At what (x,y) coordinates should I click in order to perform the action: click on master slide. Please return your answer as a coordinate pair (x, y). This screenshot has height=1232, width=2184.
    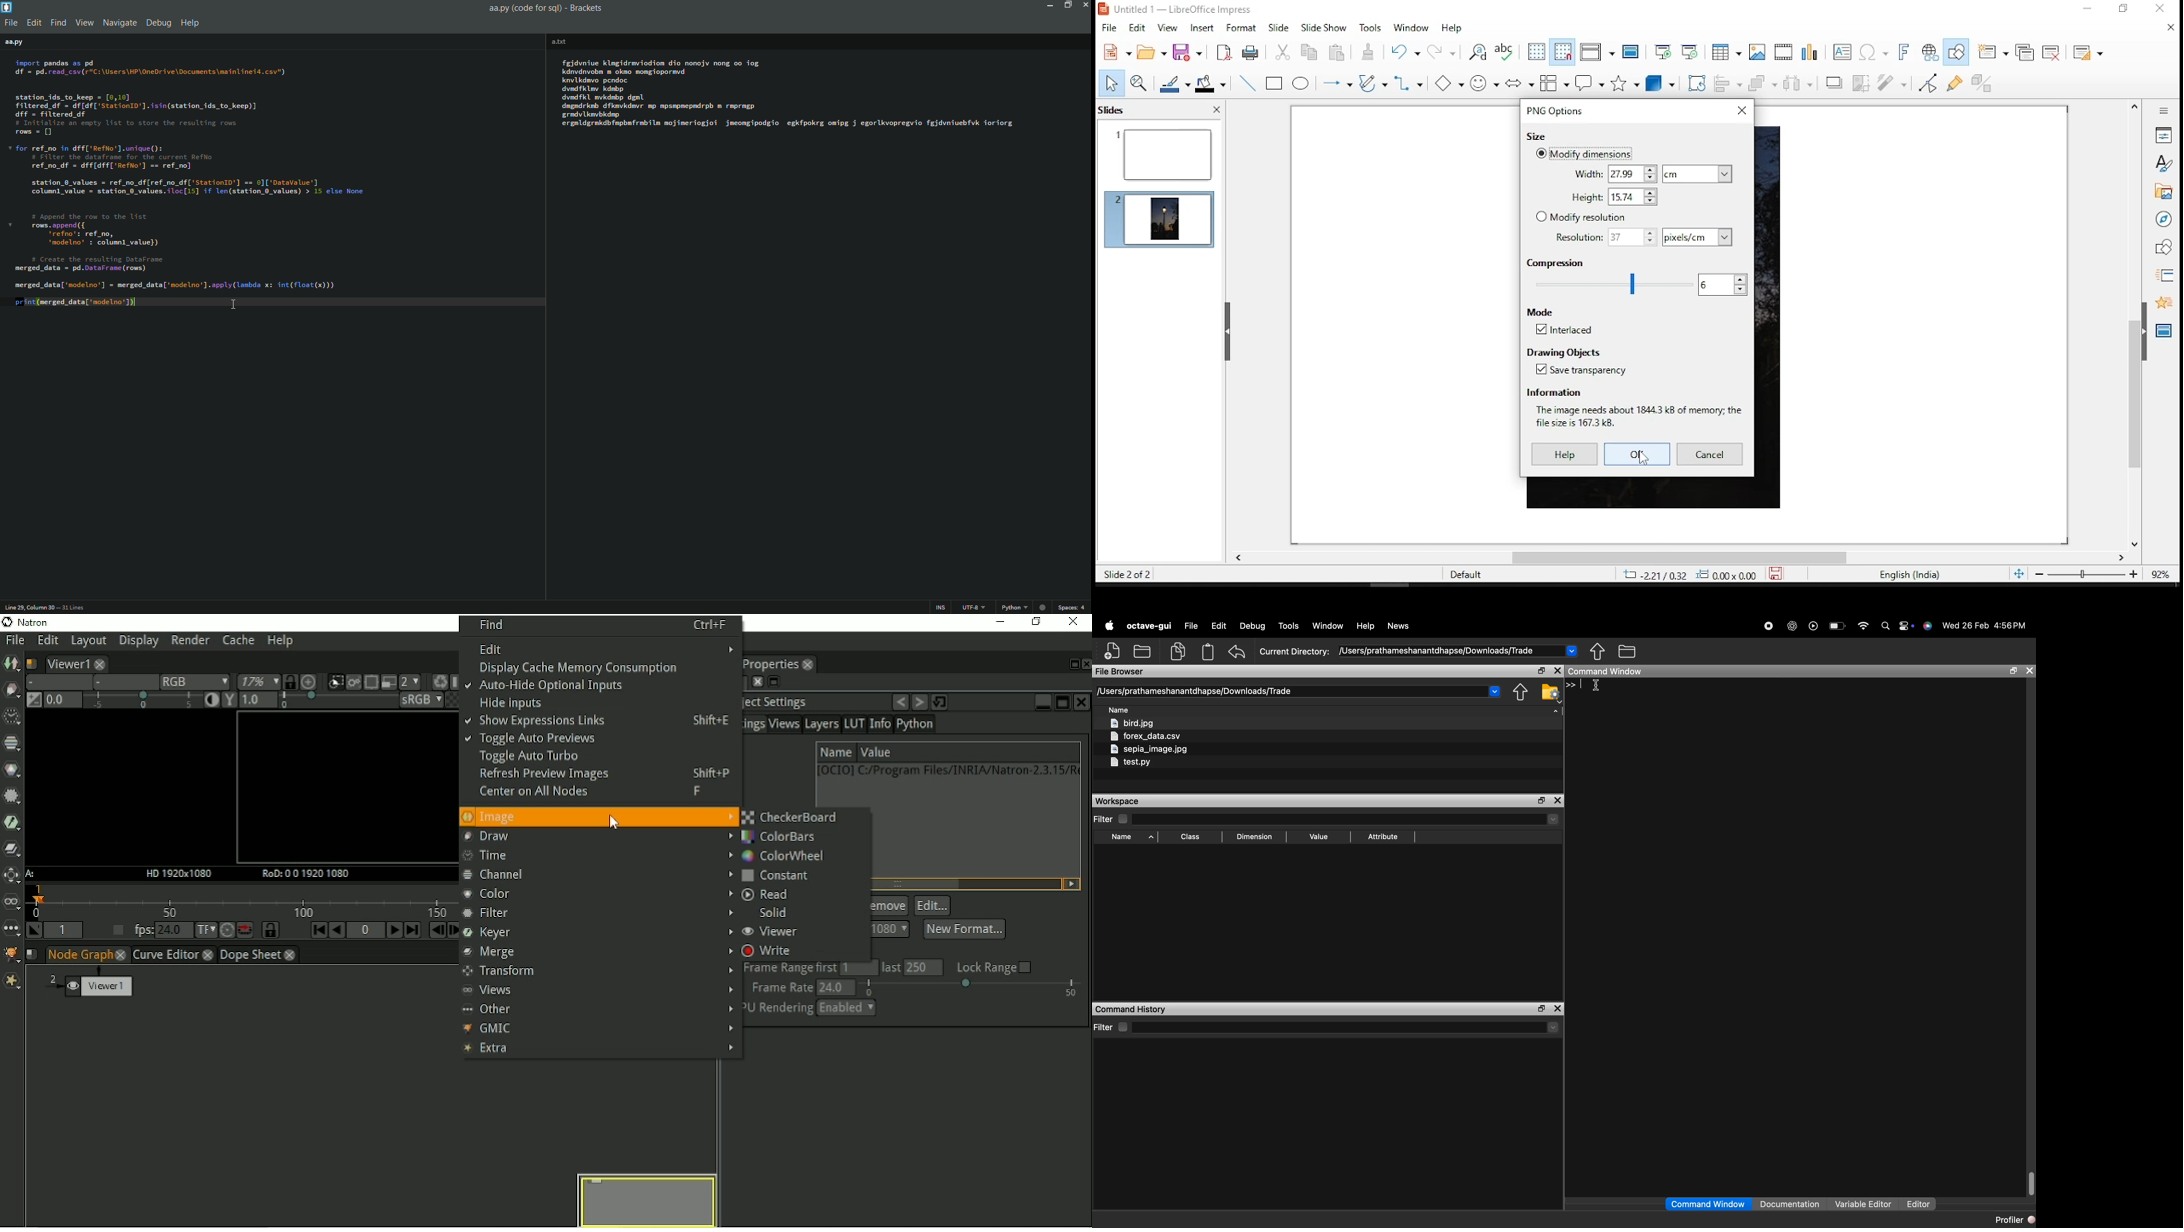
    Looking at the image, I should click on (1634, 51).